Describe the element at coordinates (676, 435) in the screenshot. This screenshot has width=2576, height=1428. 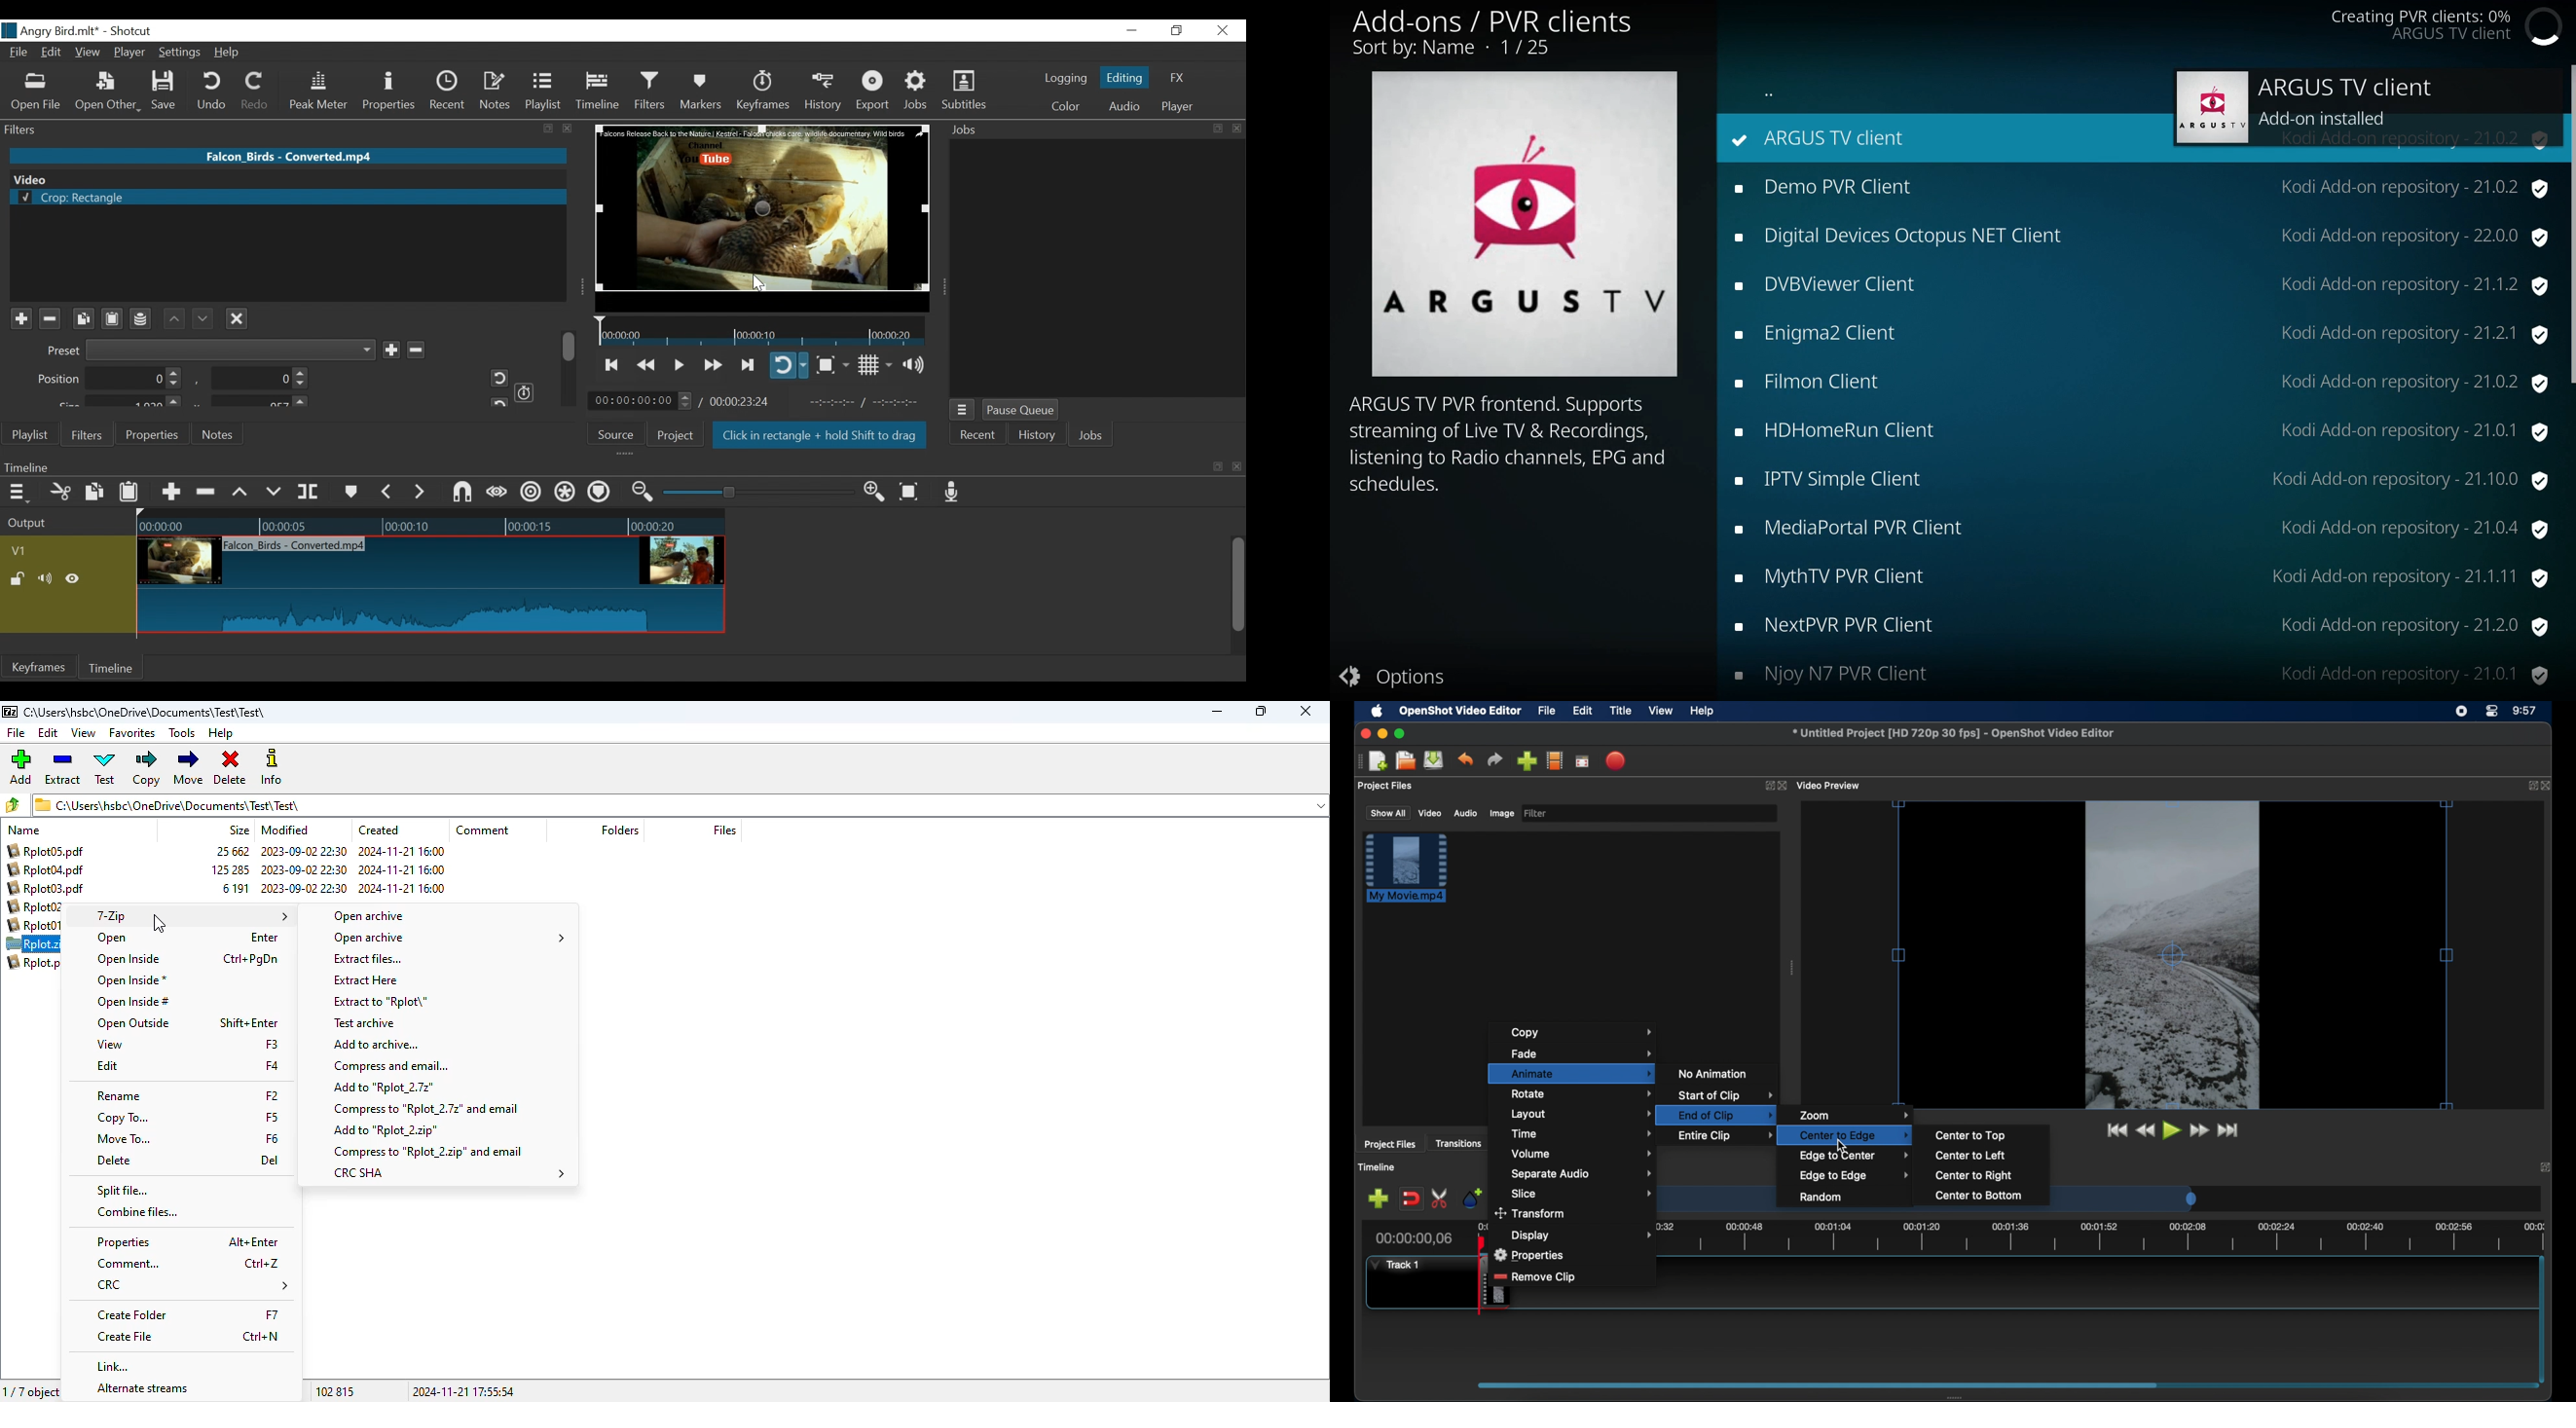
I see `Project` at that location.